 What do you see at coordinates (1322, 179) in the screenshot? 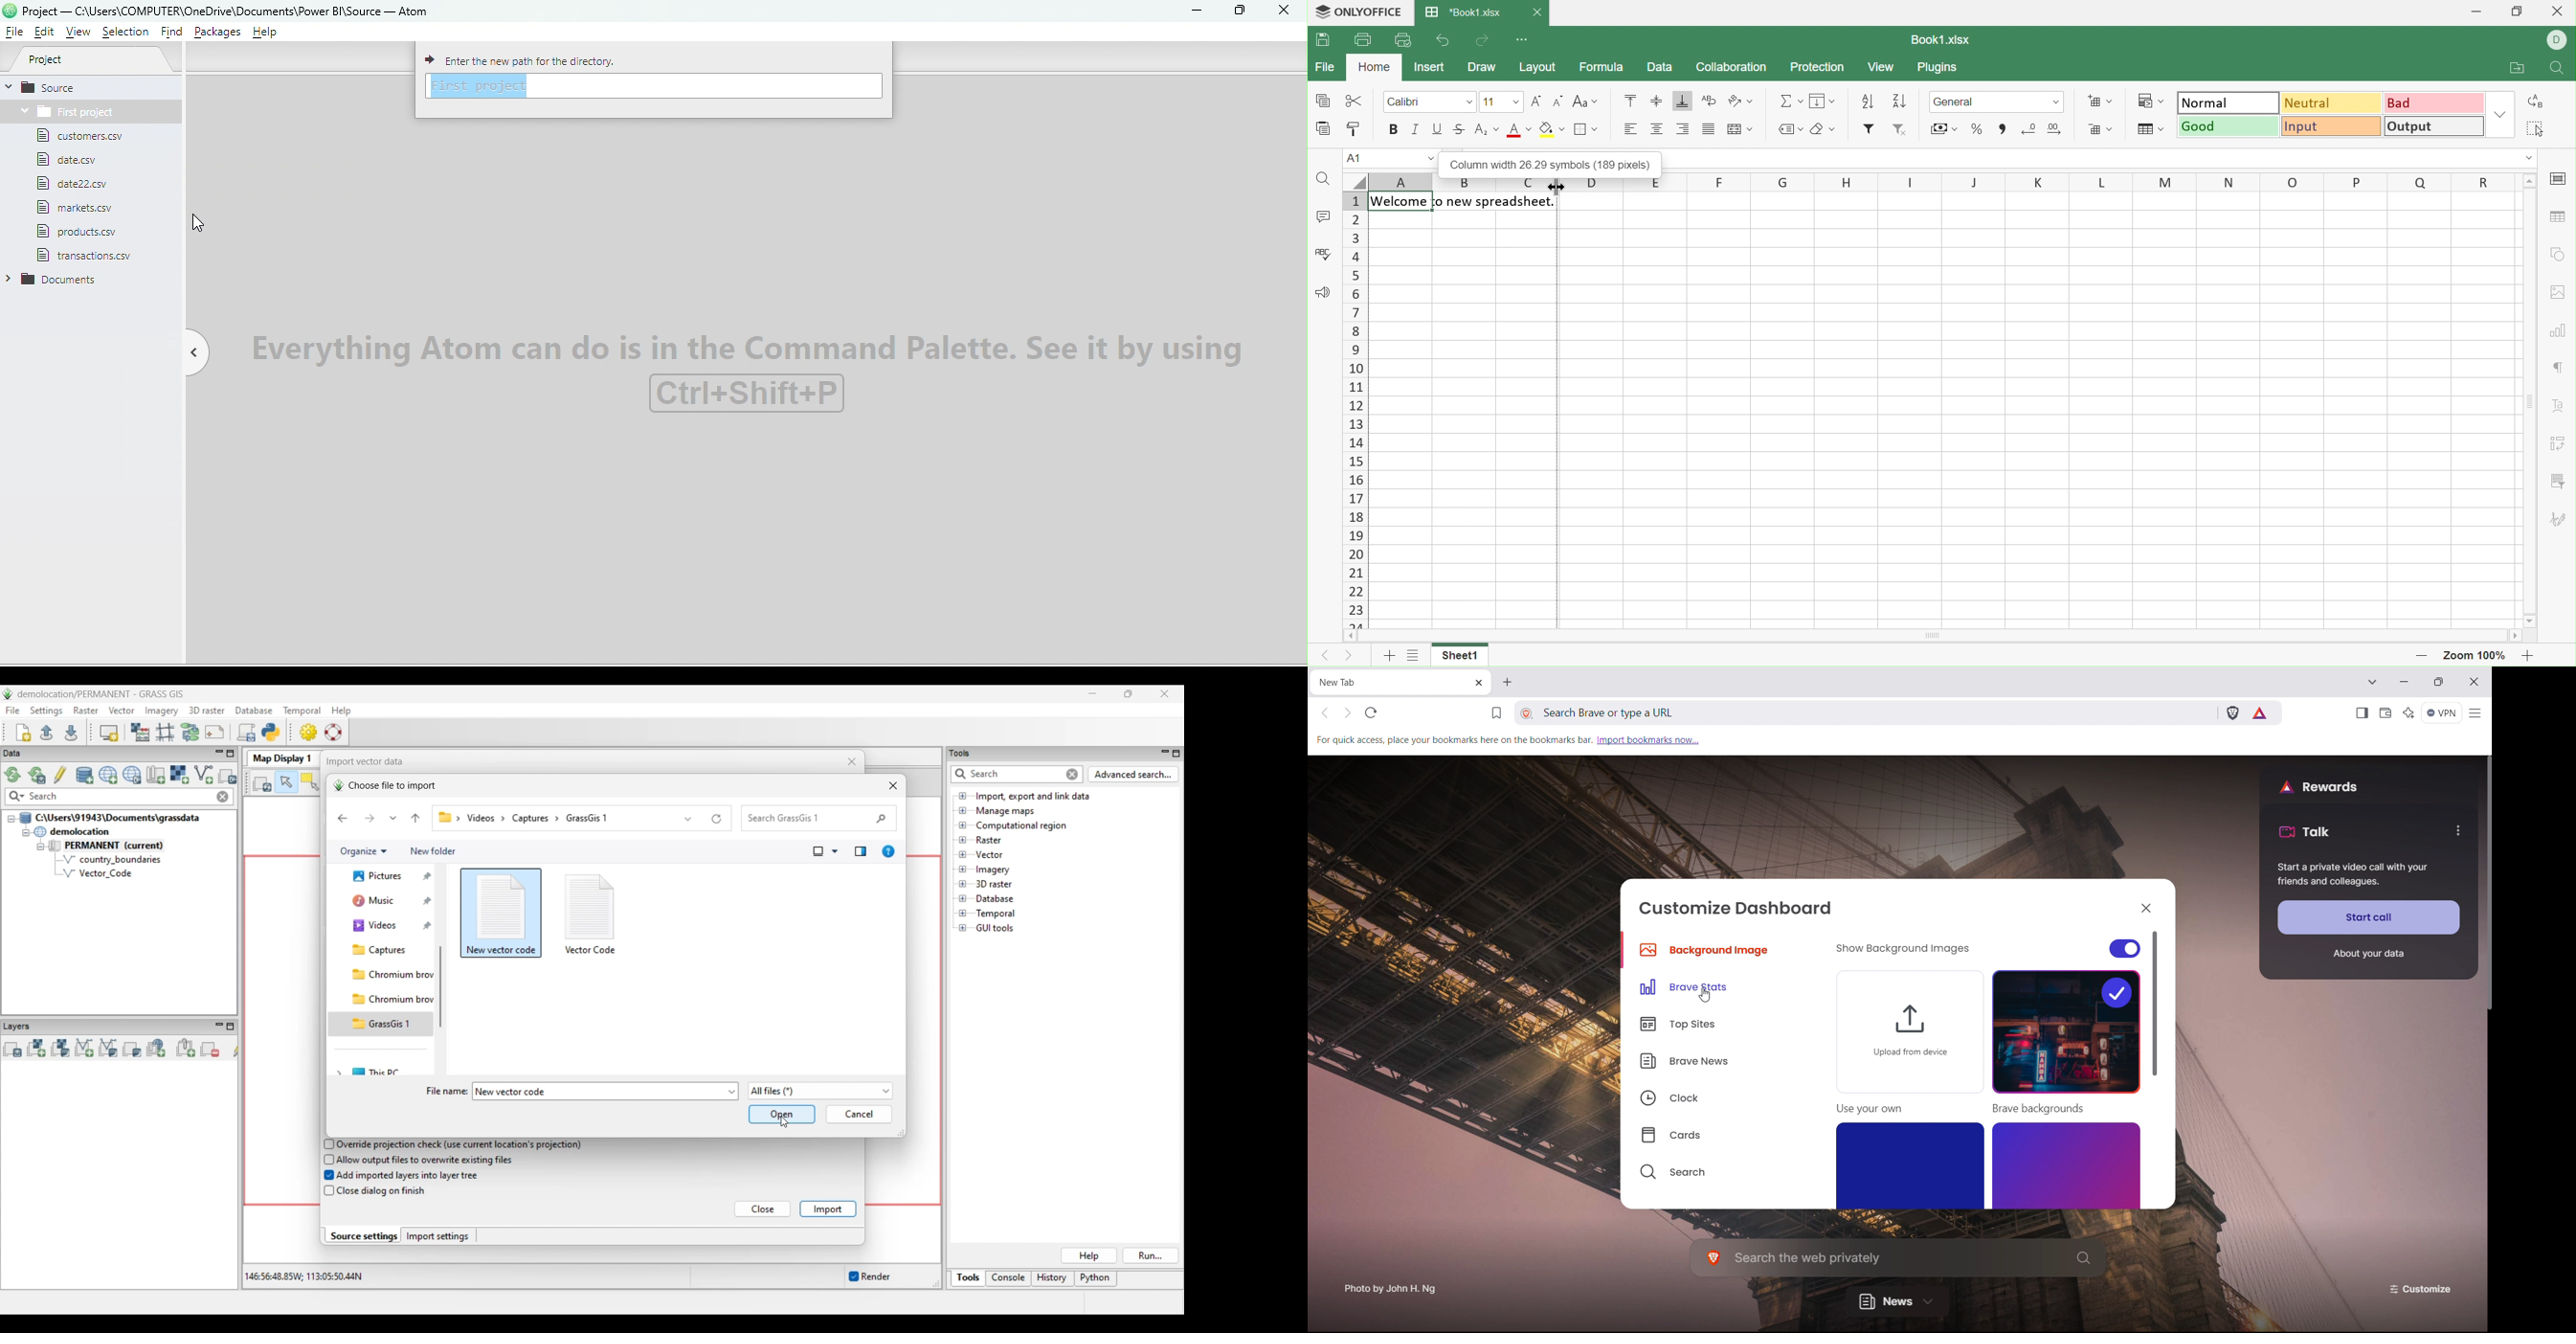
I see `Find` at bounding box center [1322, 179].